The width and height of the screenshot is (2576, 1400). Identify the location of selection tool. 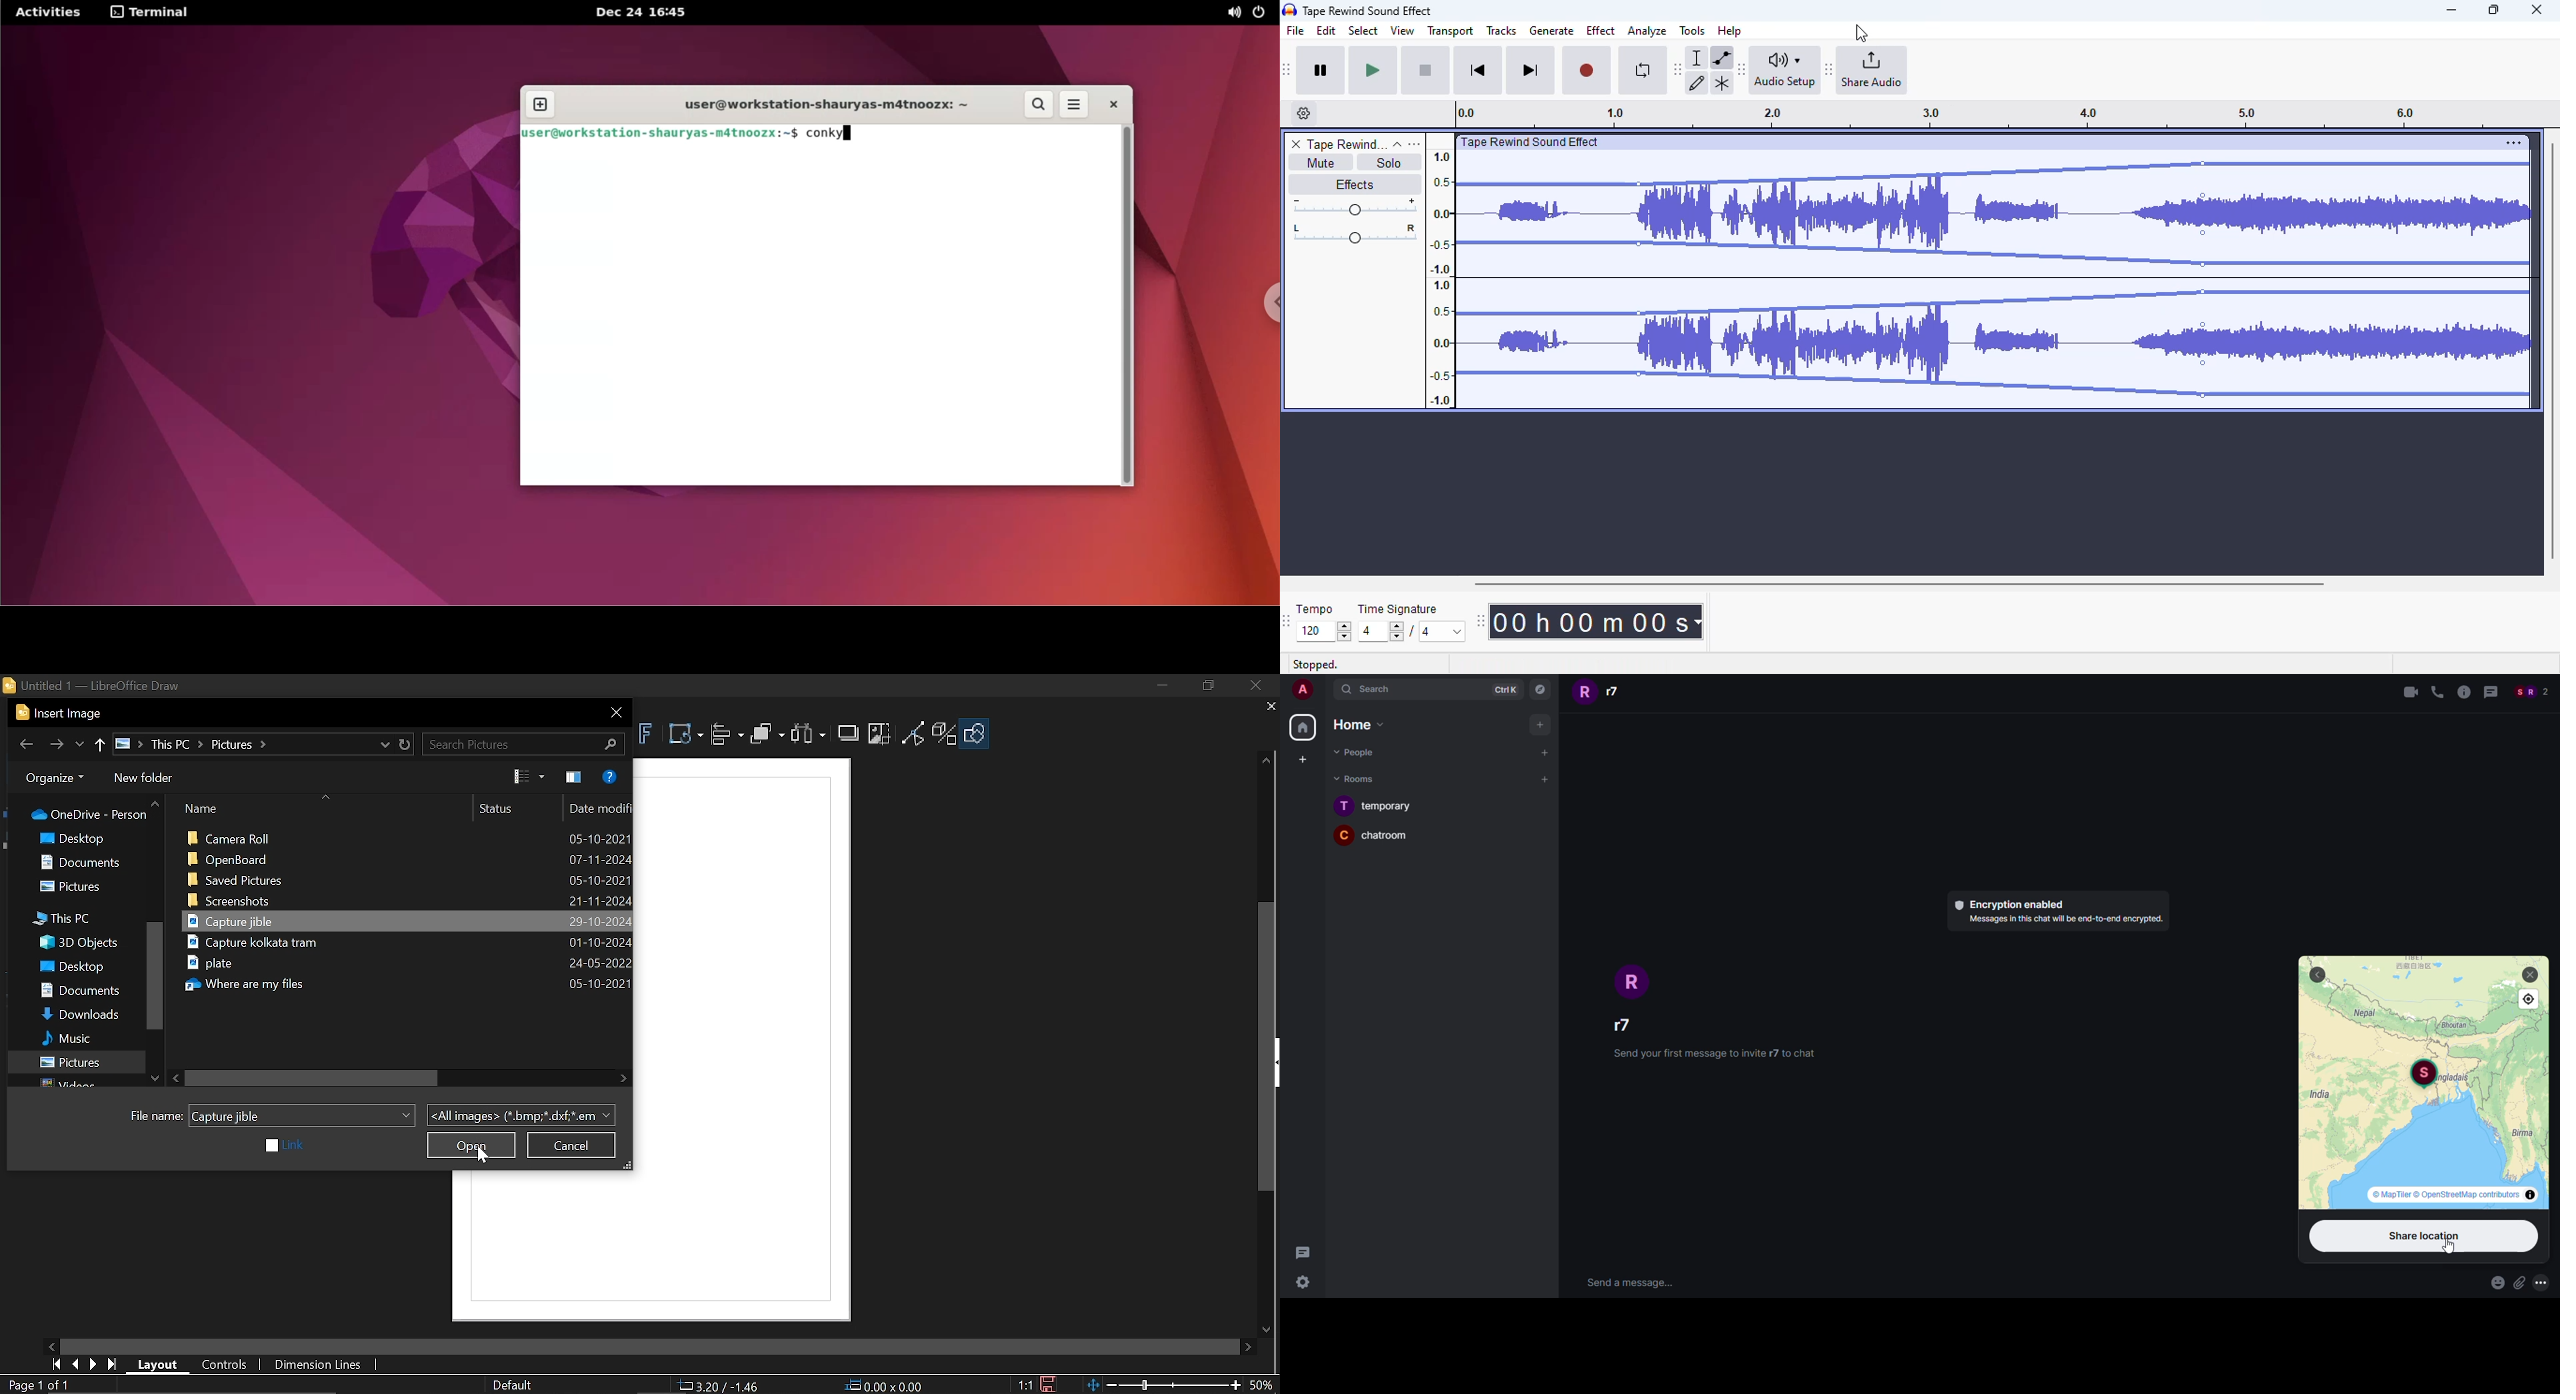
(1699, 57).